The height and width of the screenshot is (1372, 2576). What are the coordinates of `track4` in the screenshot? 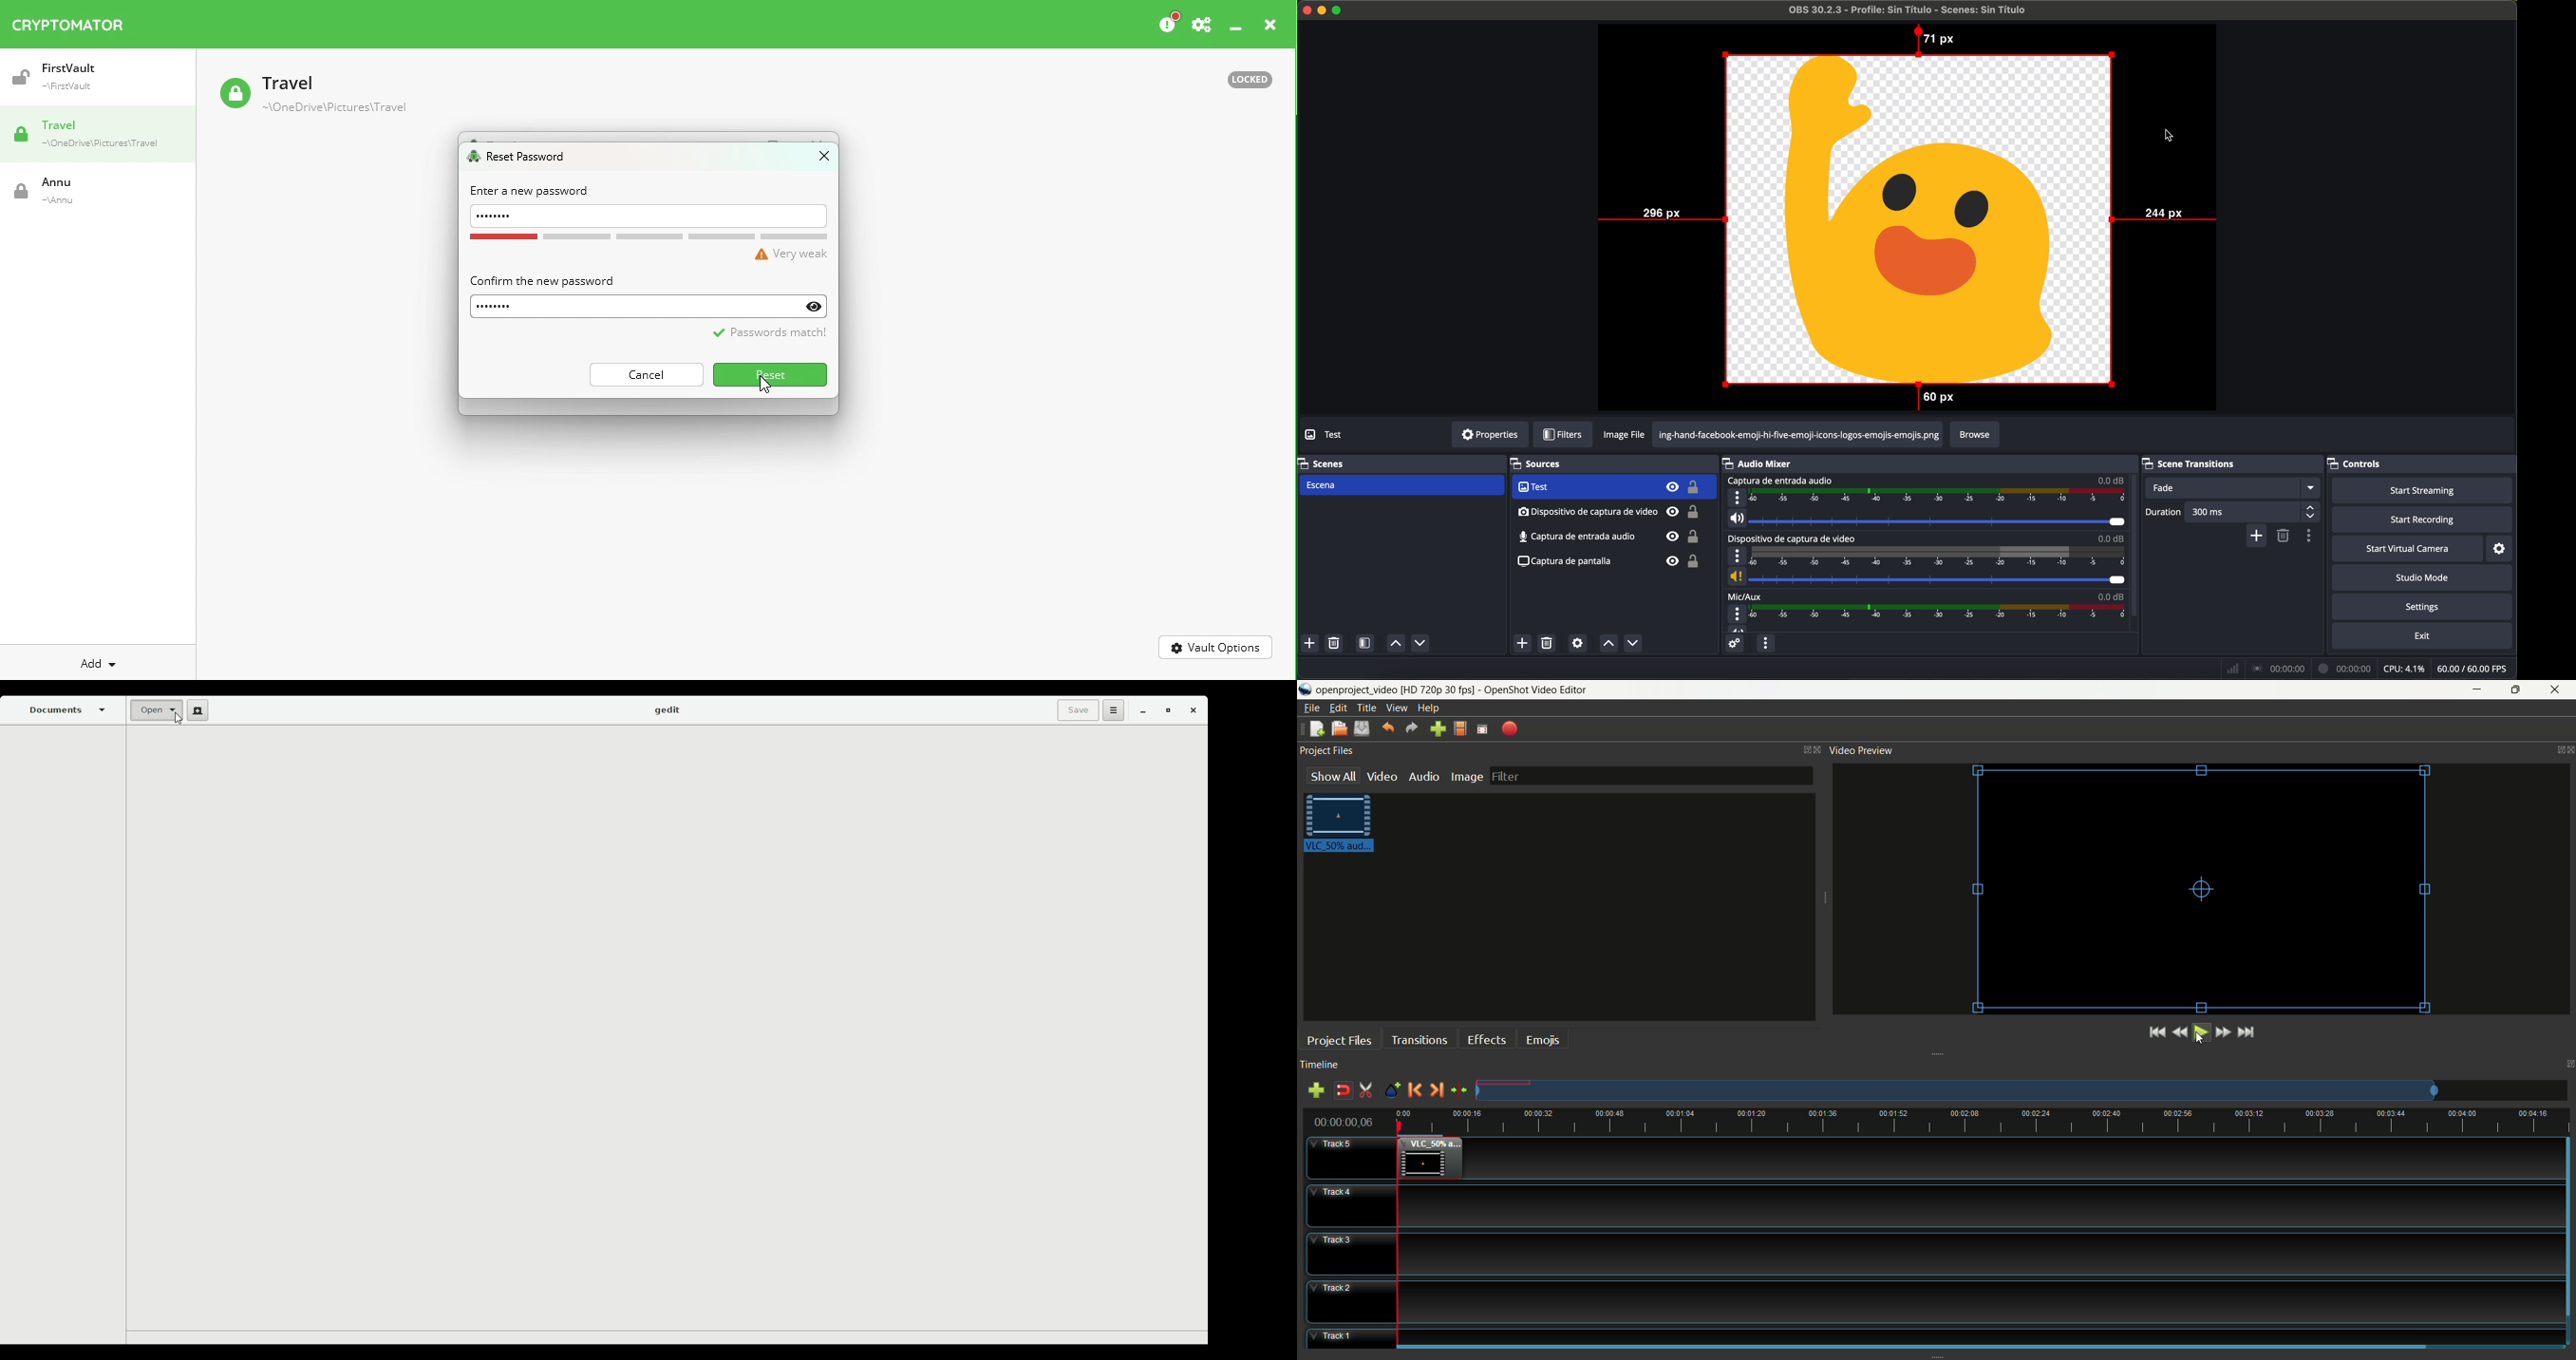 It's located at (1351, 1205).